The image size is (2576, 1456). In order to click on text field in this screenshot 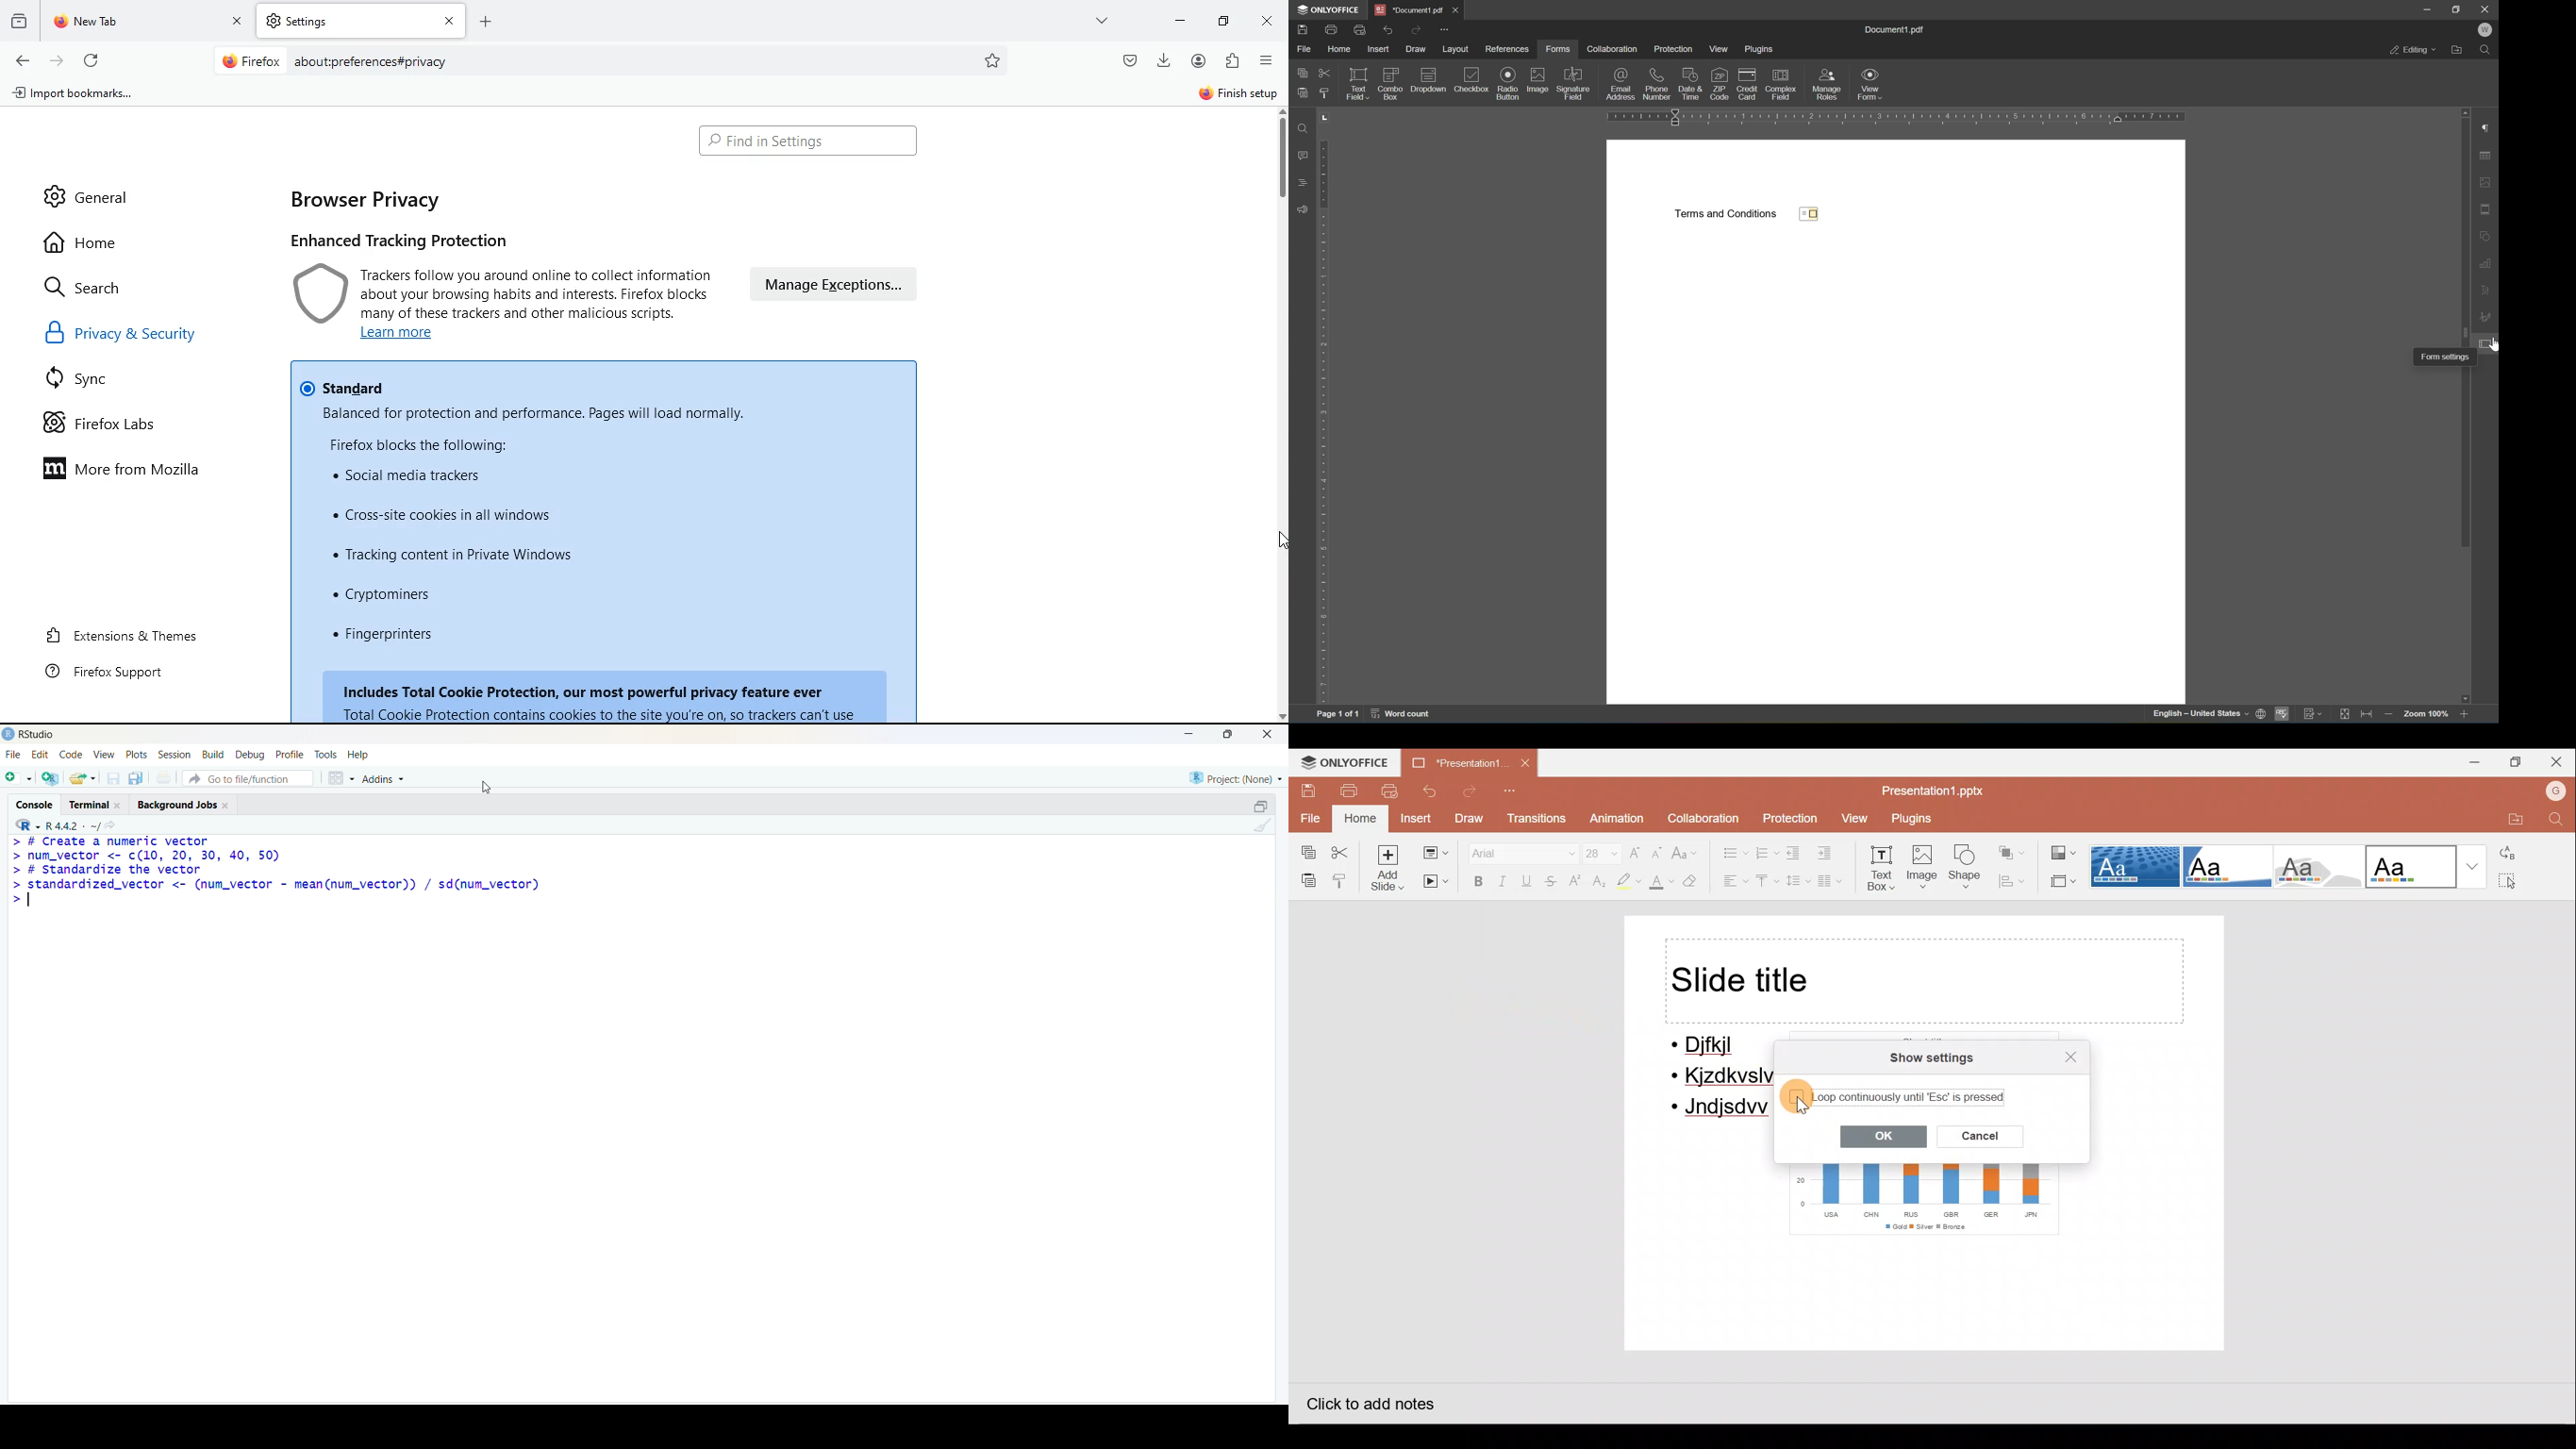, I will do `click(1358, 84)`.